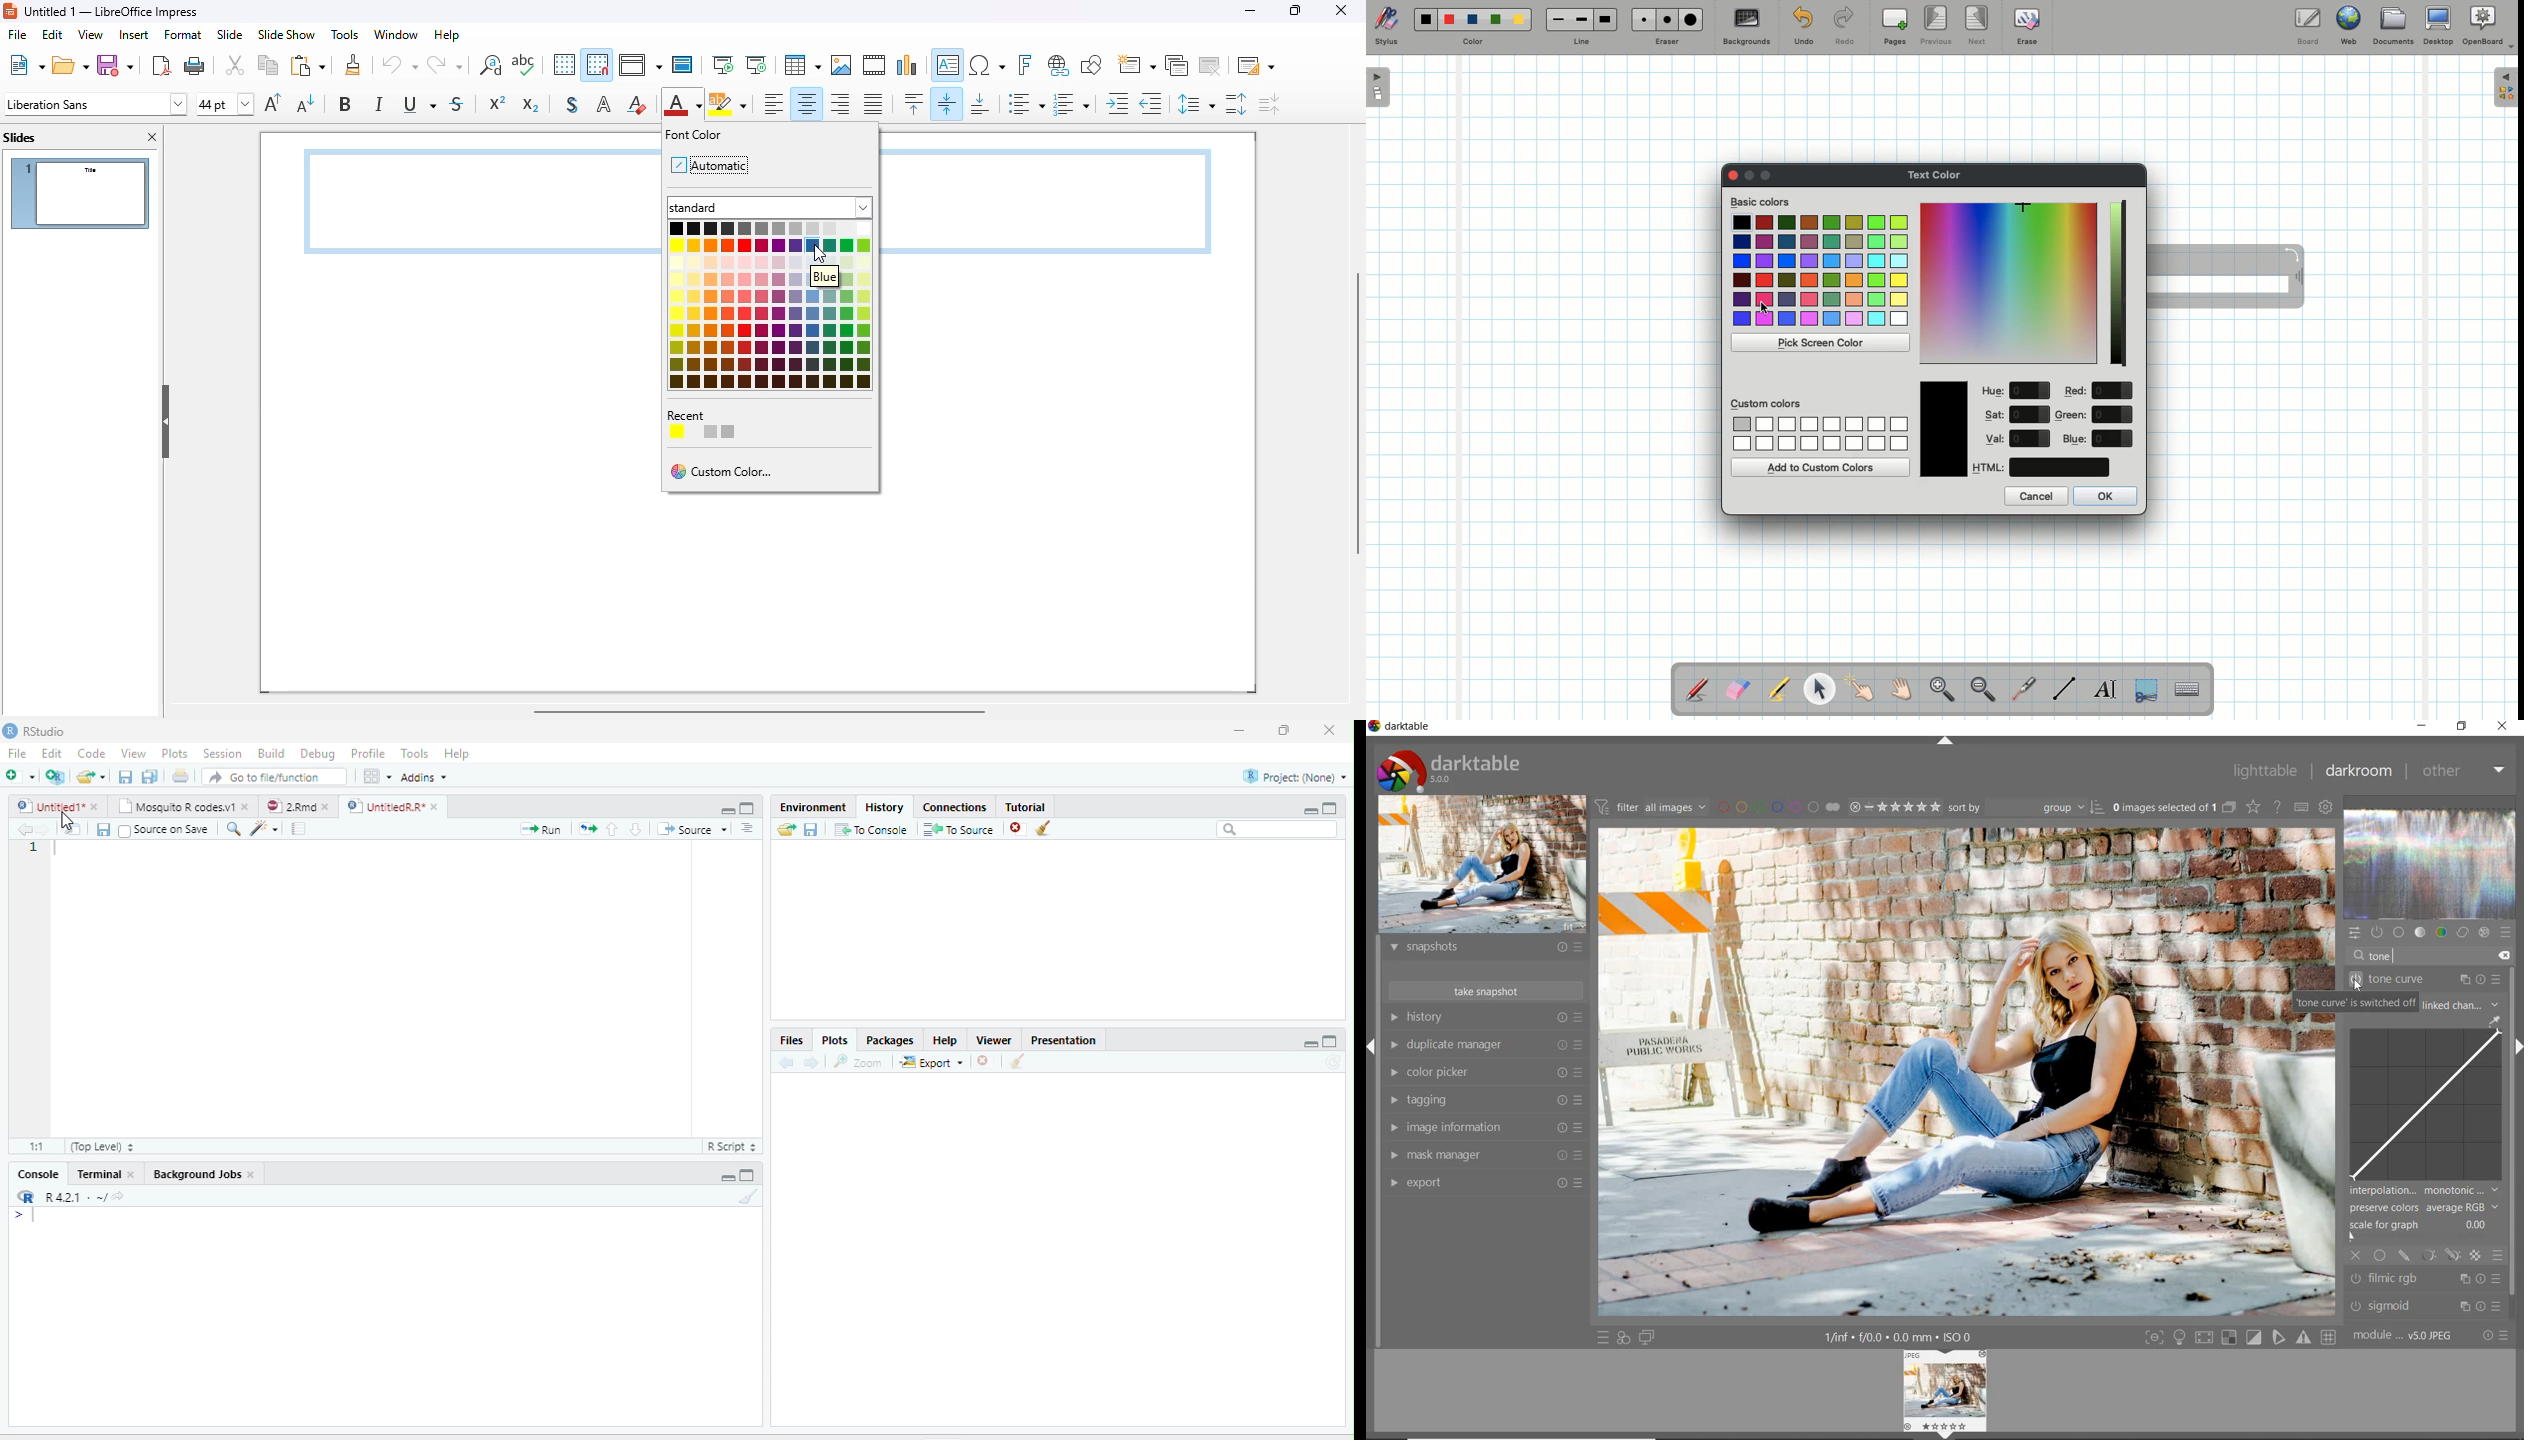 This screenshot has height=1456, width=2548. Describe the element at coordinates (1330, 731) in the screenshot. I see `close` at that location.